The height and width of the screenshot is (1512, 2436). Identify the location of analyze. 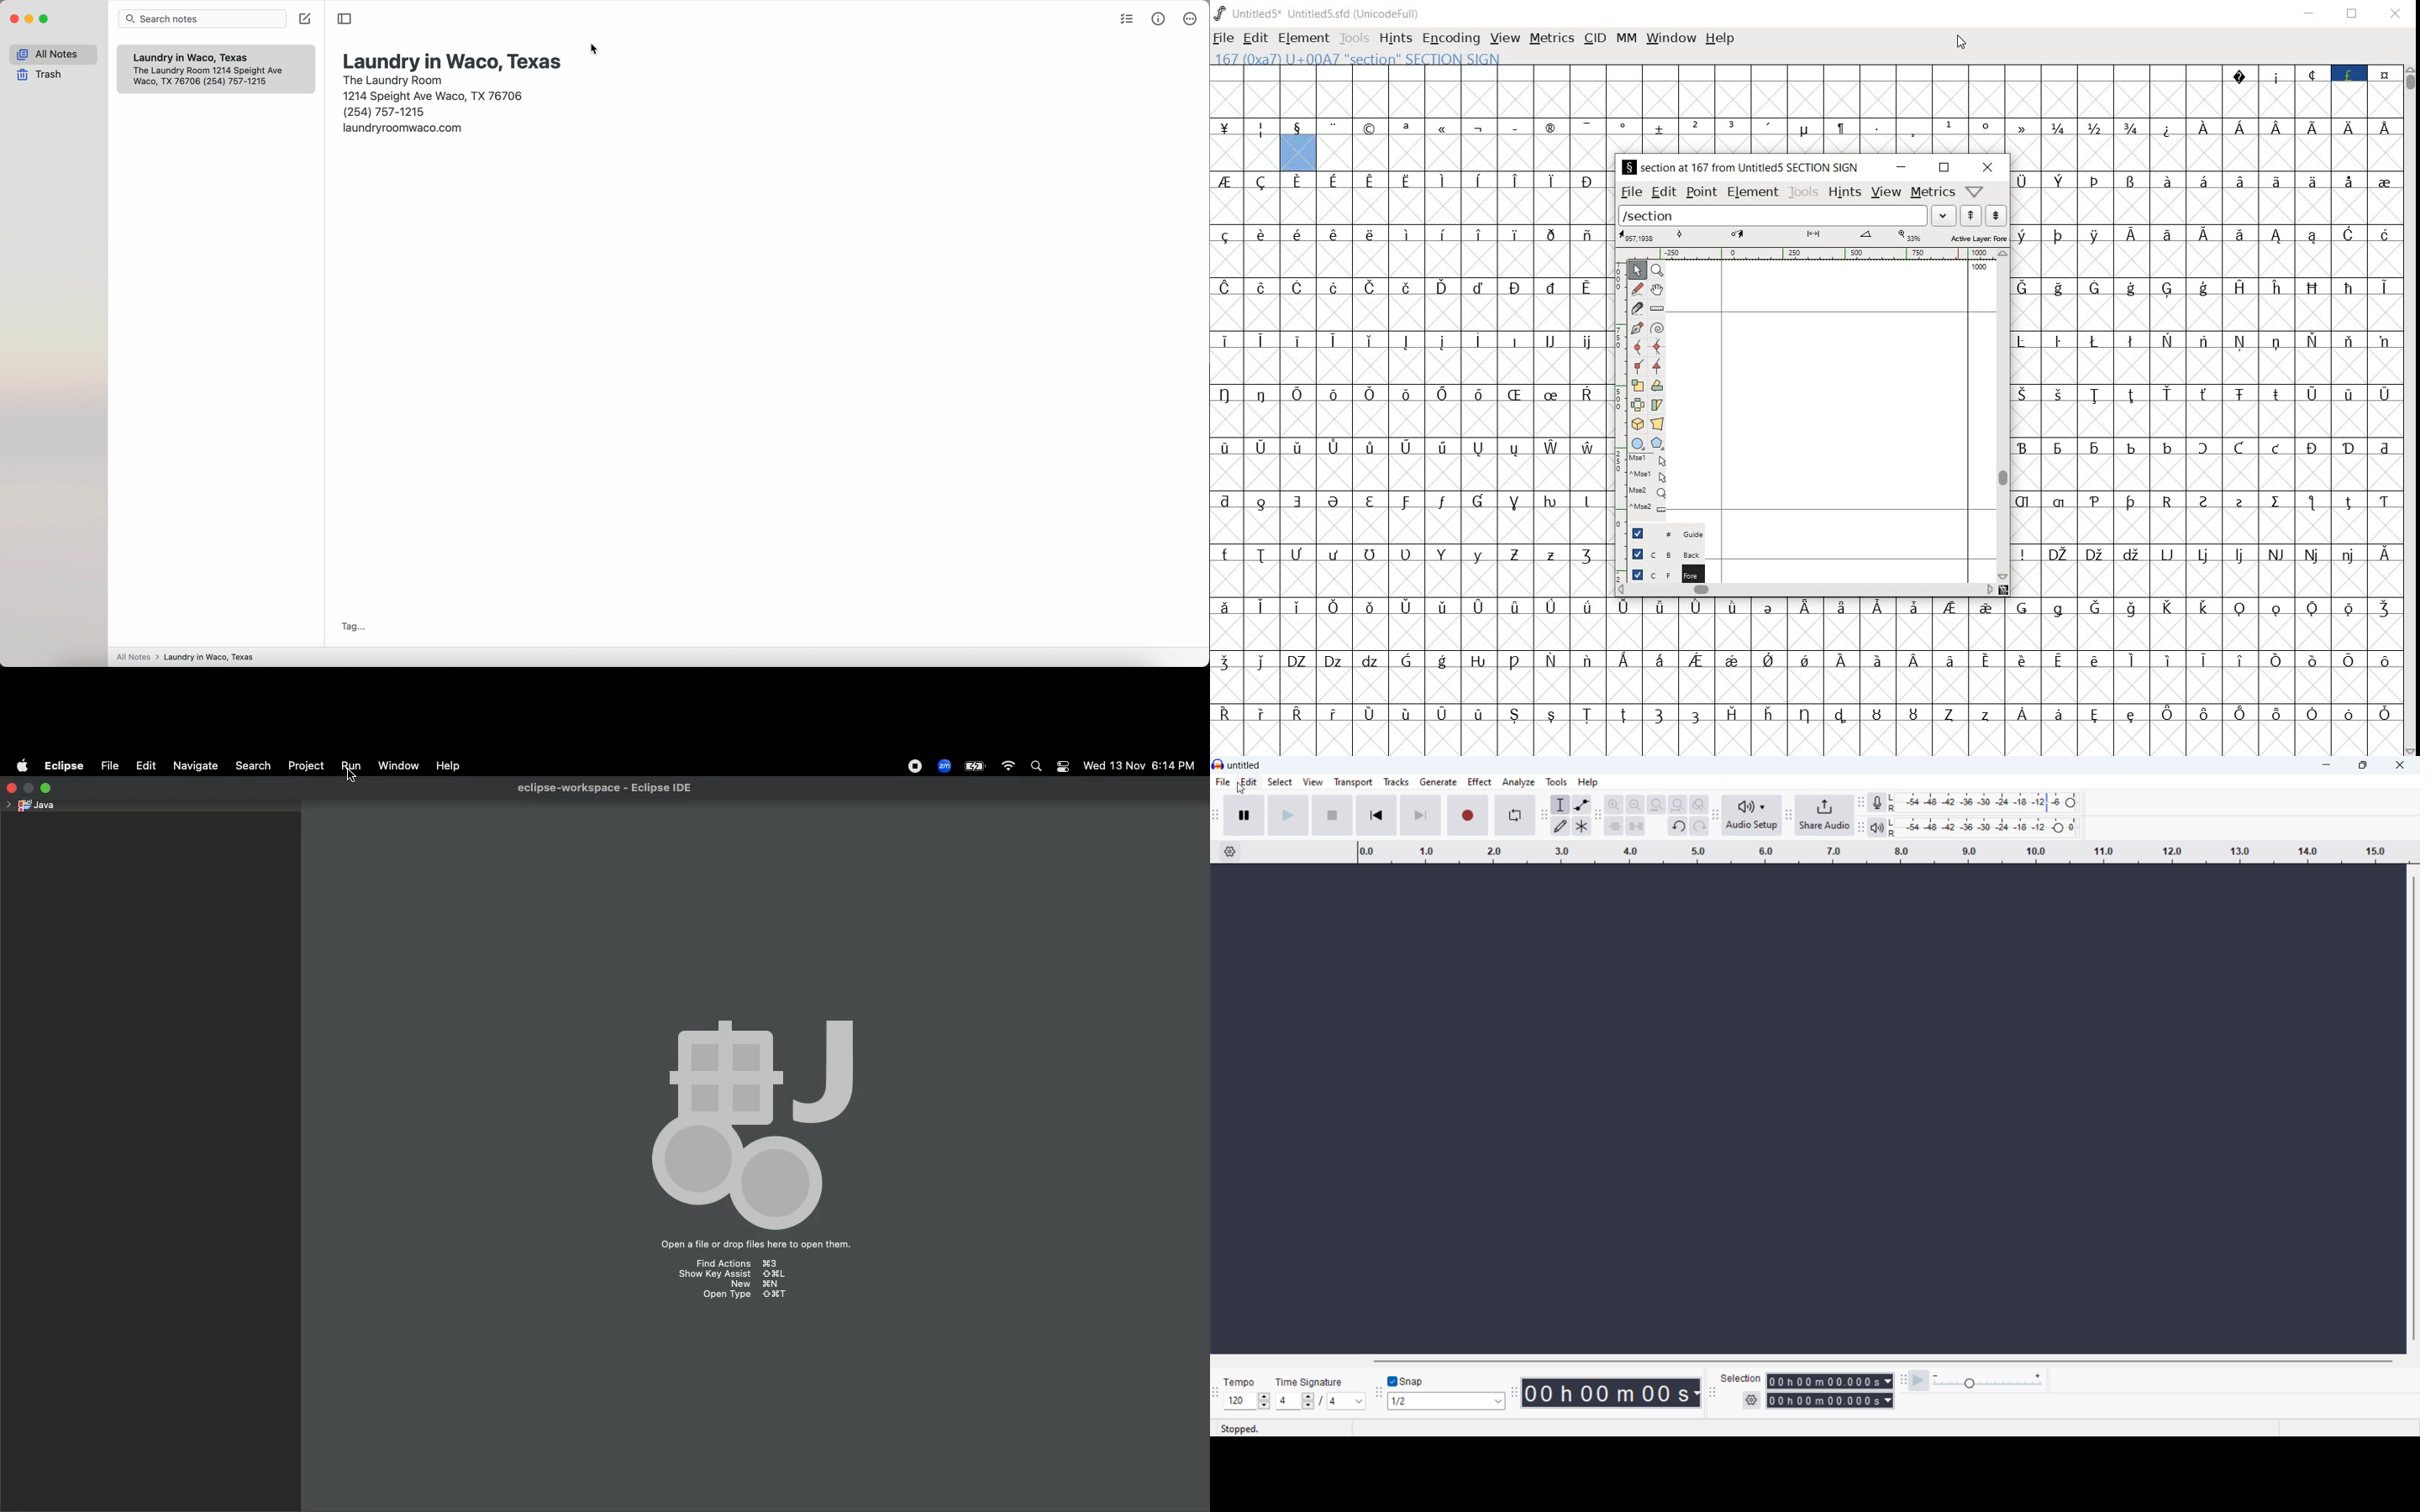
(1518, 782).